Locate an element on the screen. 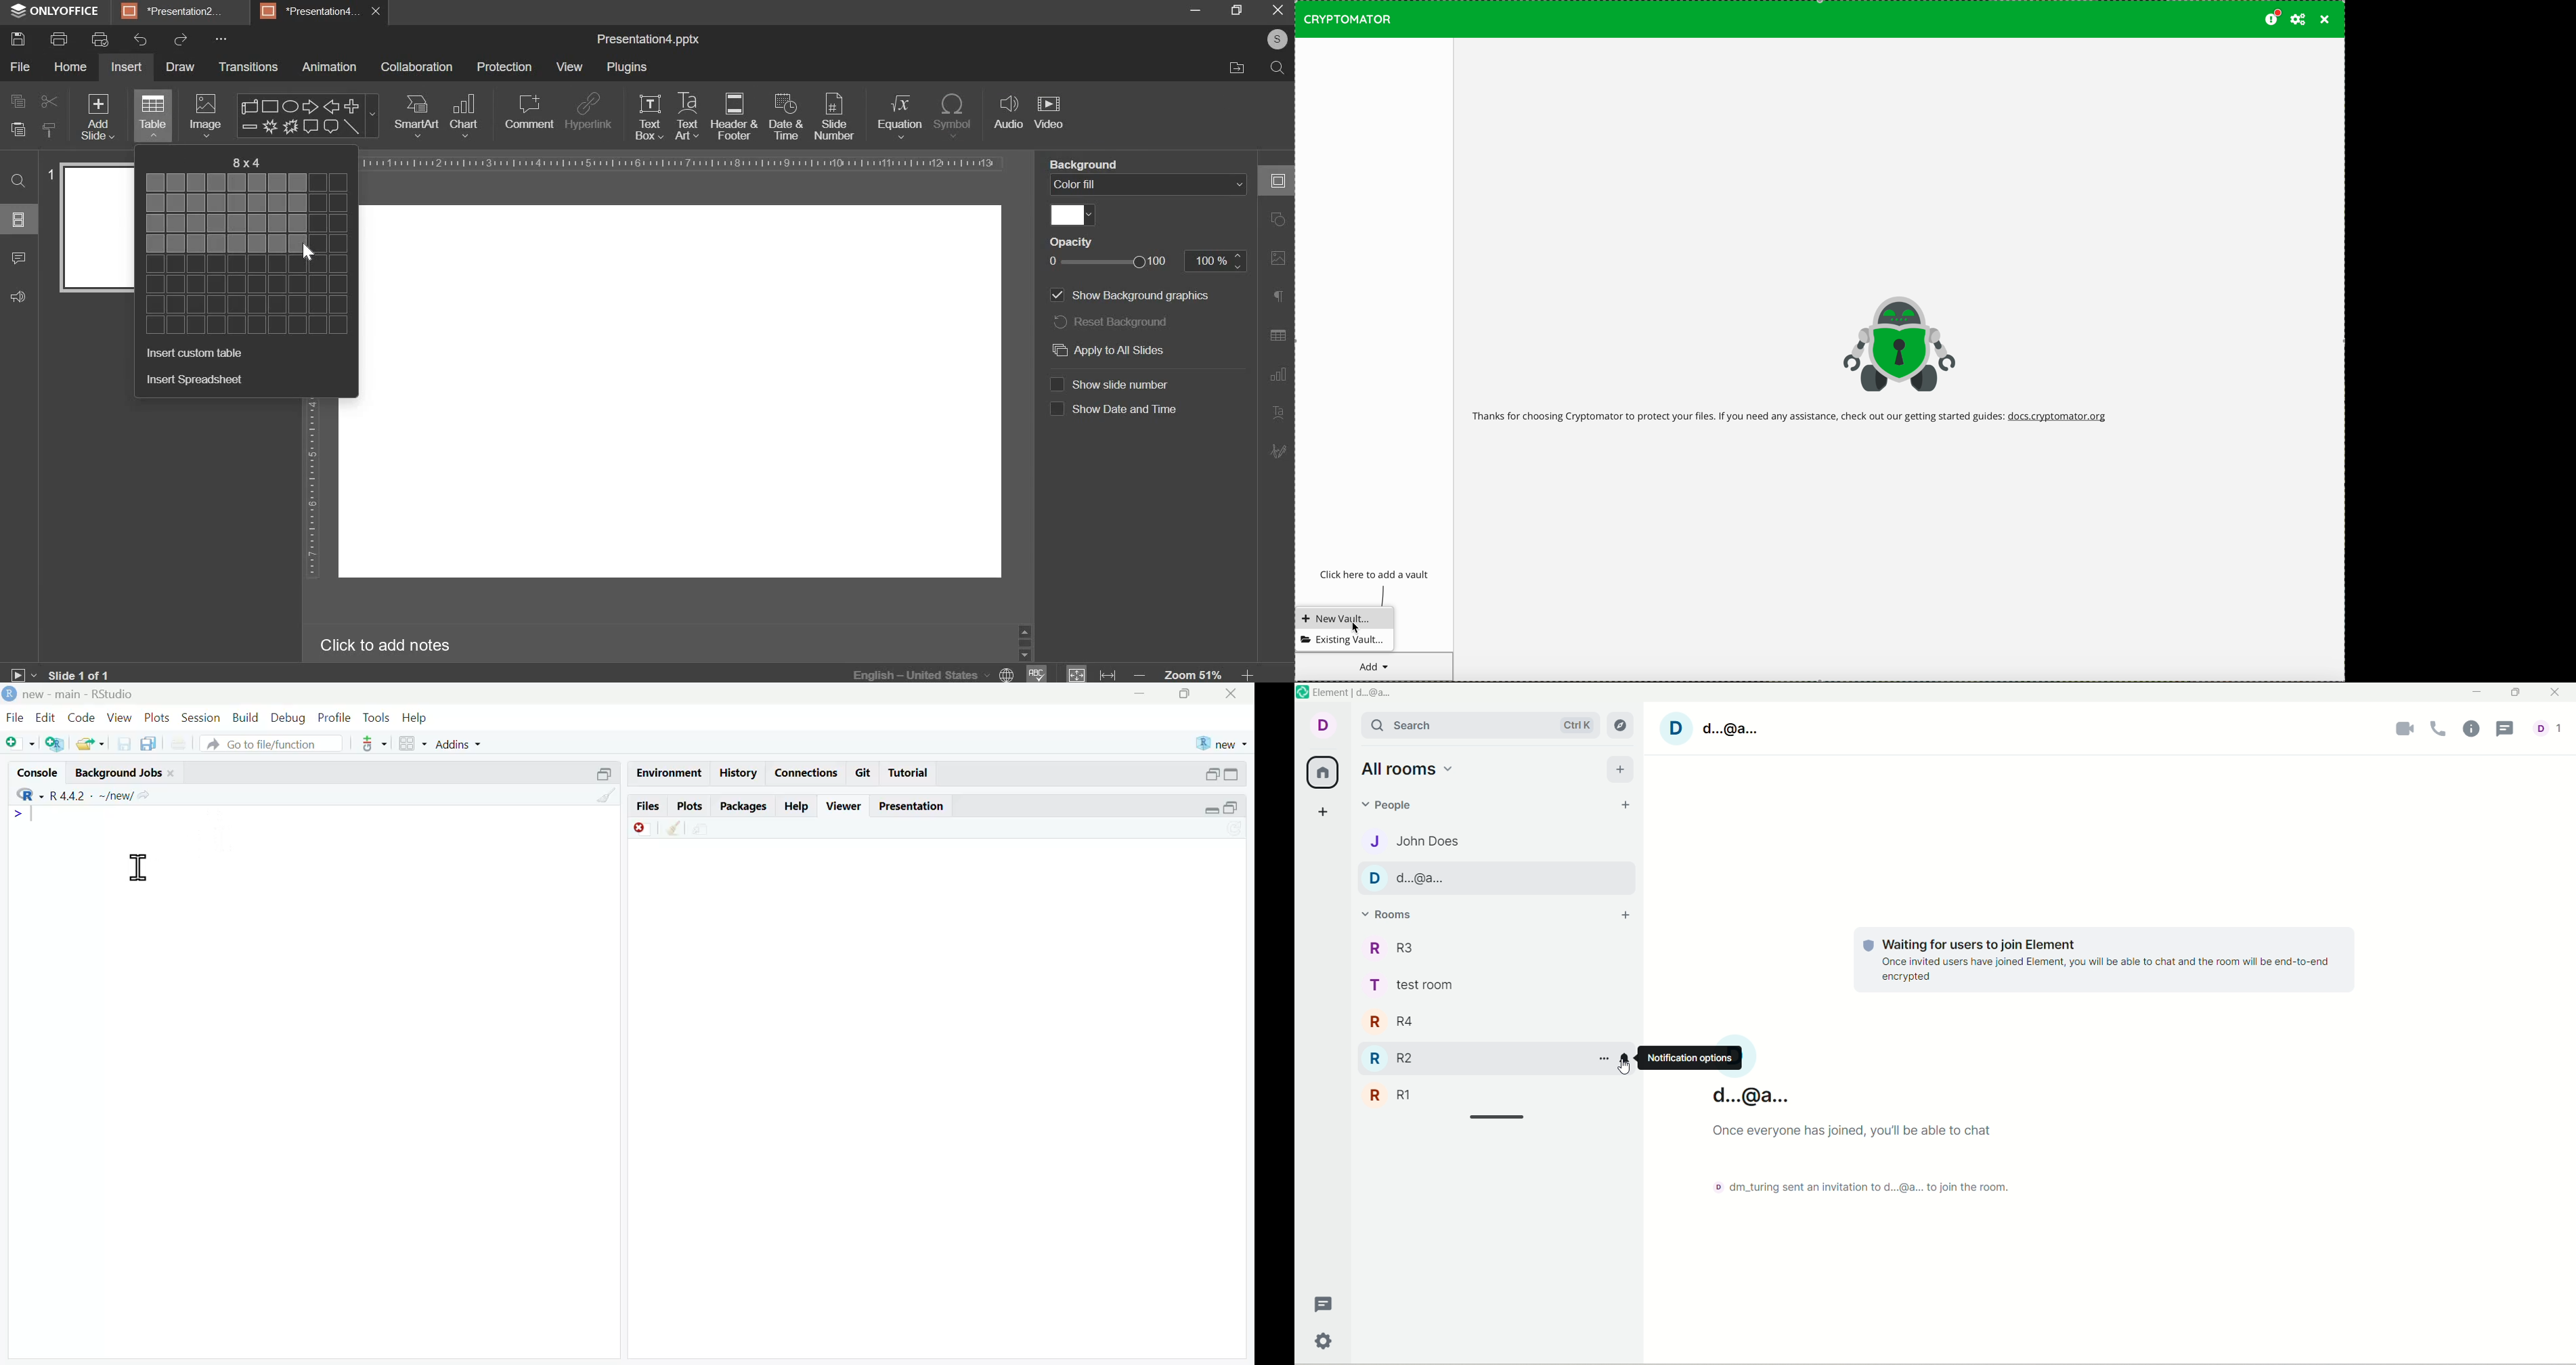  minimize is located at coordinates (1147, 696).